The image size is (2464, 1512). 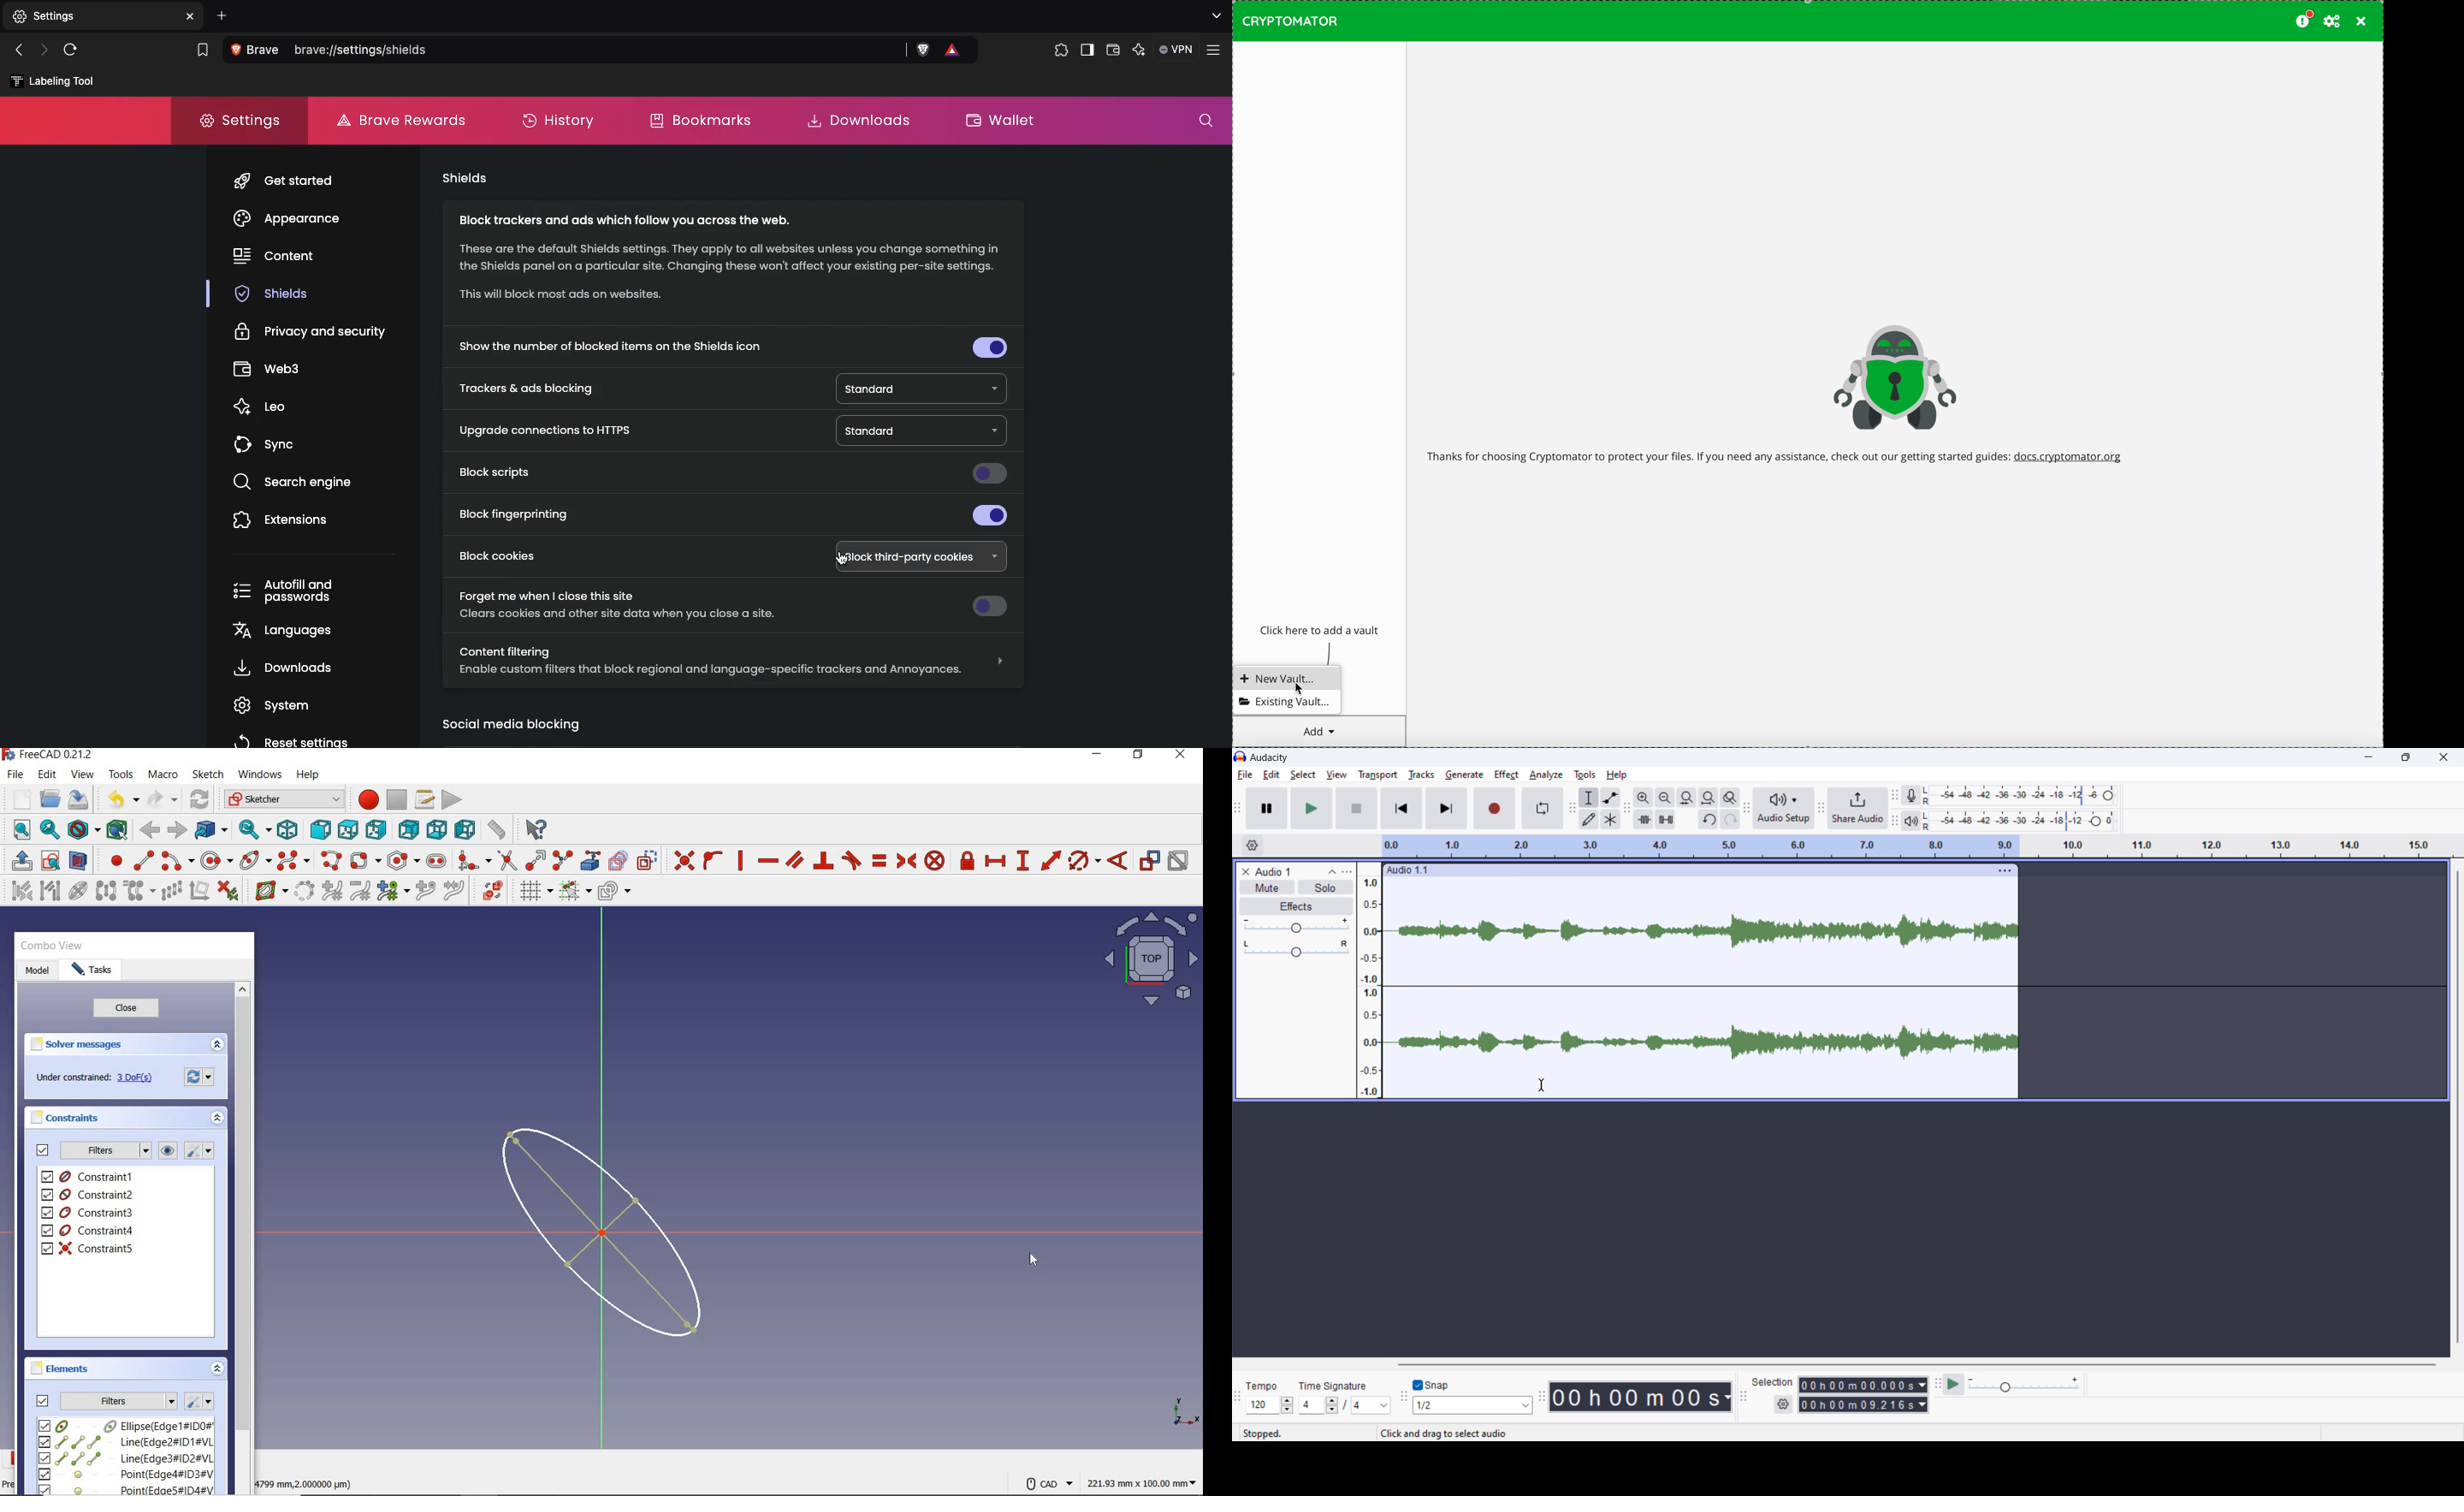 What do you see at coordinates (2444, 758) in the screenshot?
I see `close` at bounding box center [2444, 758].